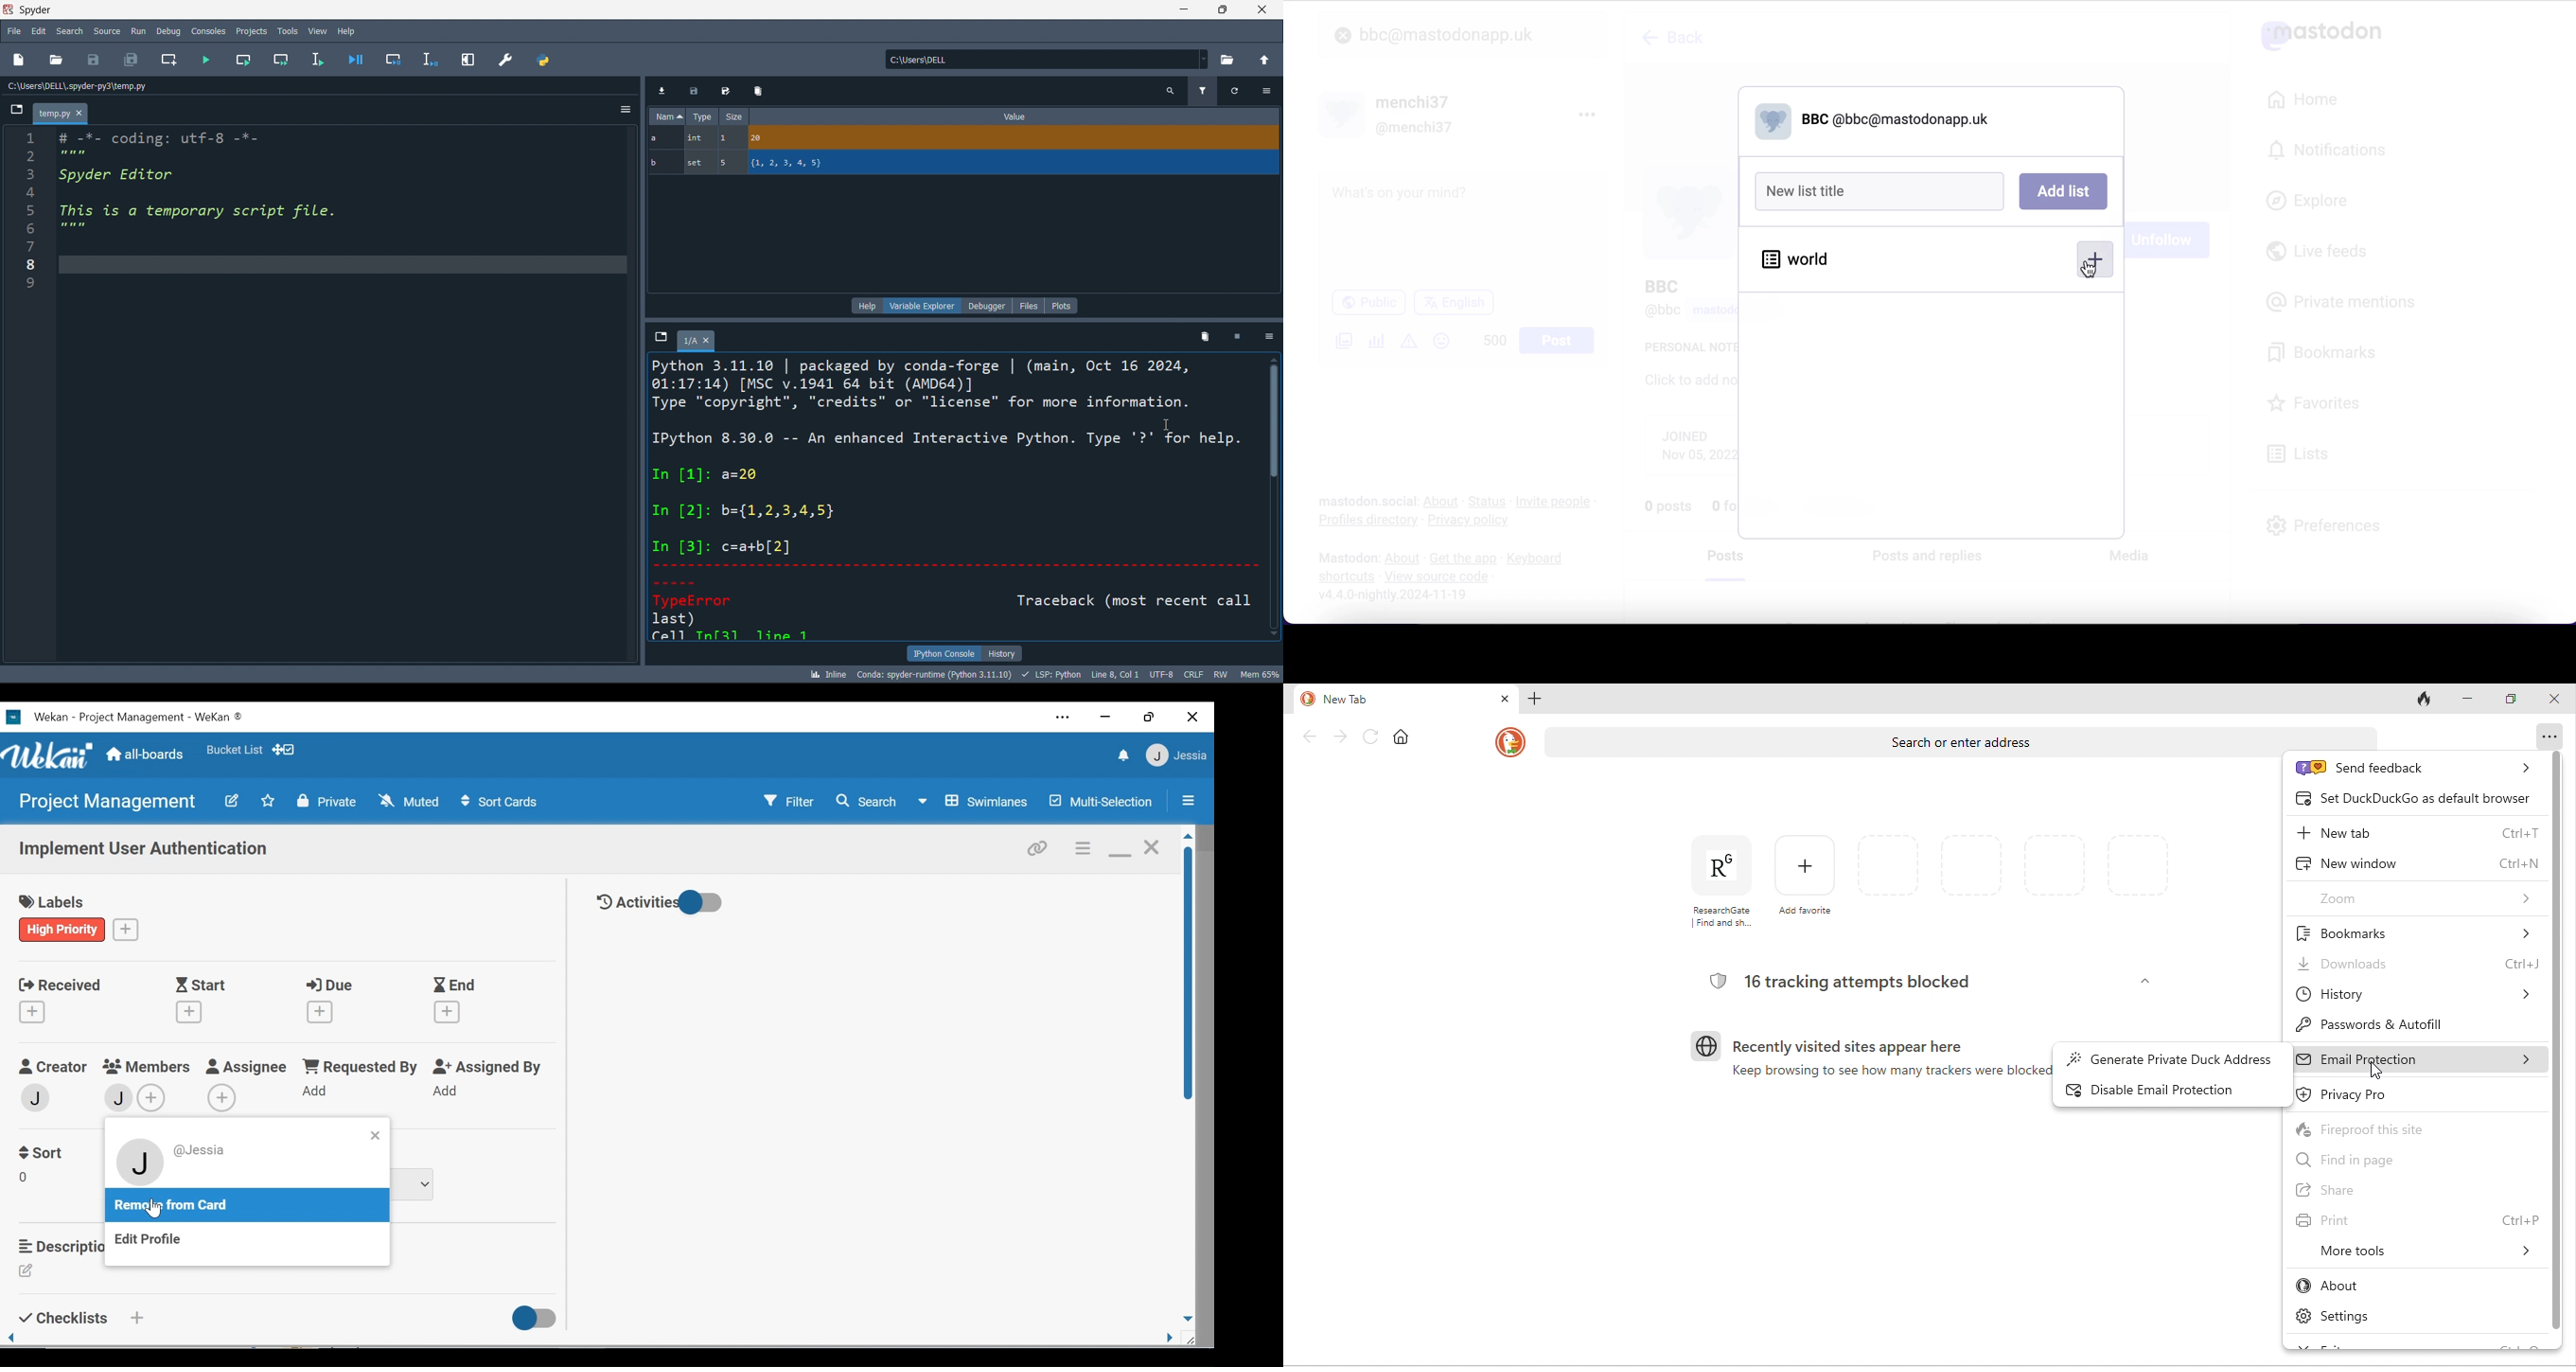 Image resolution: width=2576 pixels, height=1372 pixels. Describe the element at coordinates (989, 305) in the screenshot. I see `debugger` at that location.